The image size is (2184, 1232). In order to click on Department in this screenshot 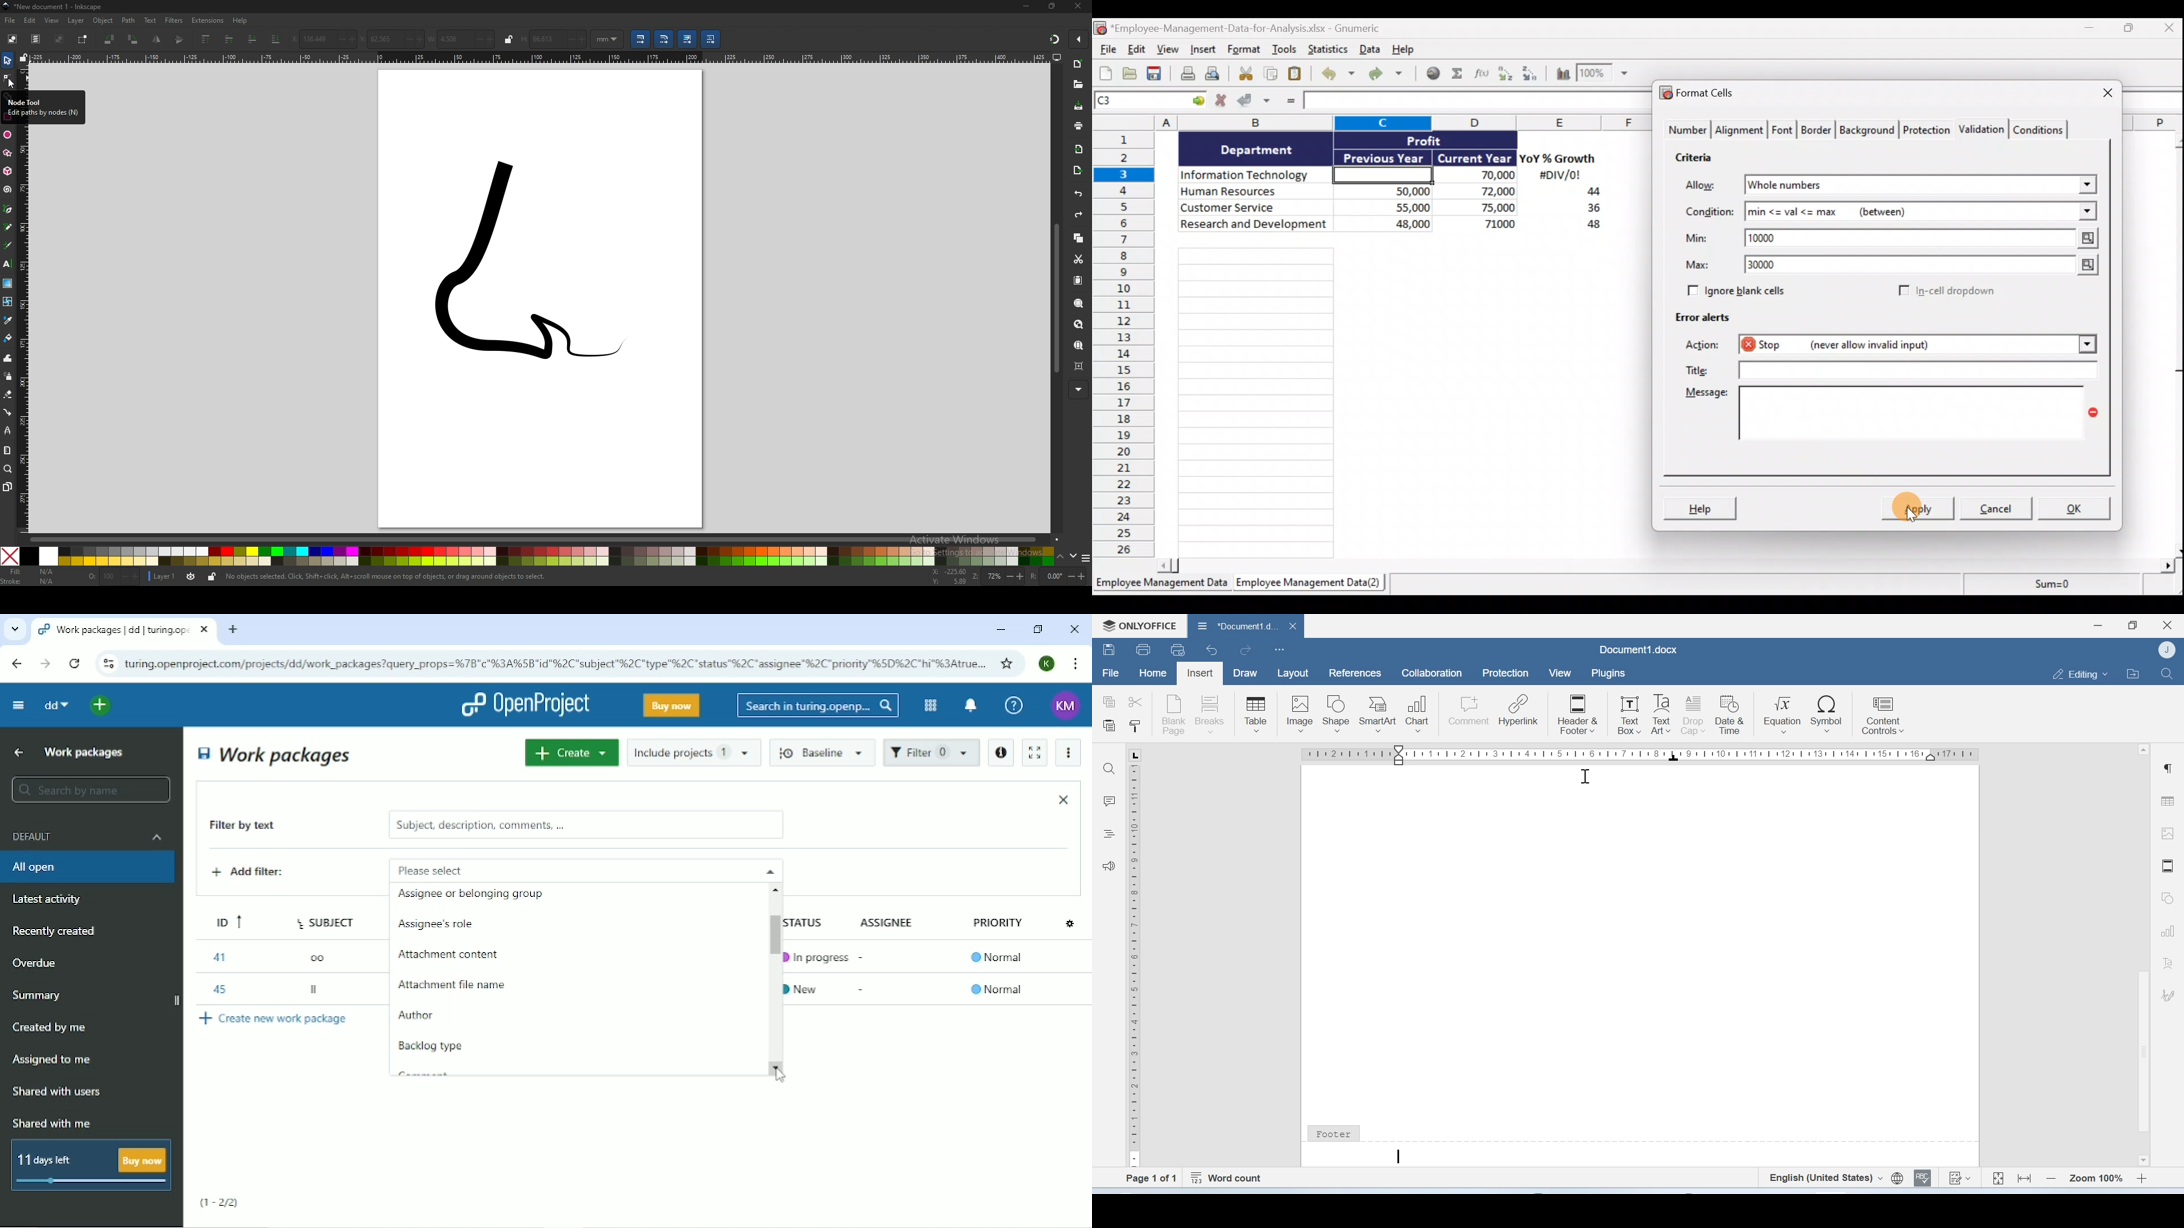, I will do `click(1257, 149)`.